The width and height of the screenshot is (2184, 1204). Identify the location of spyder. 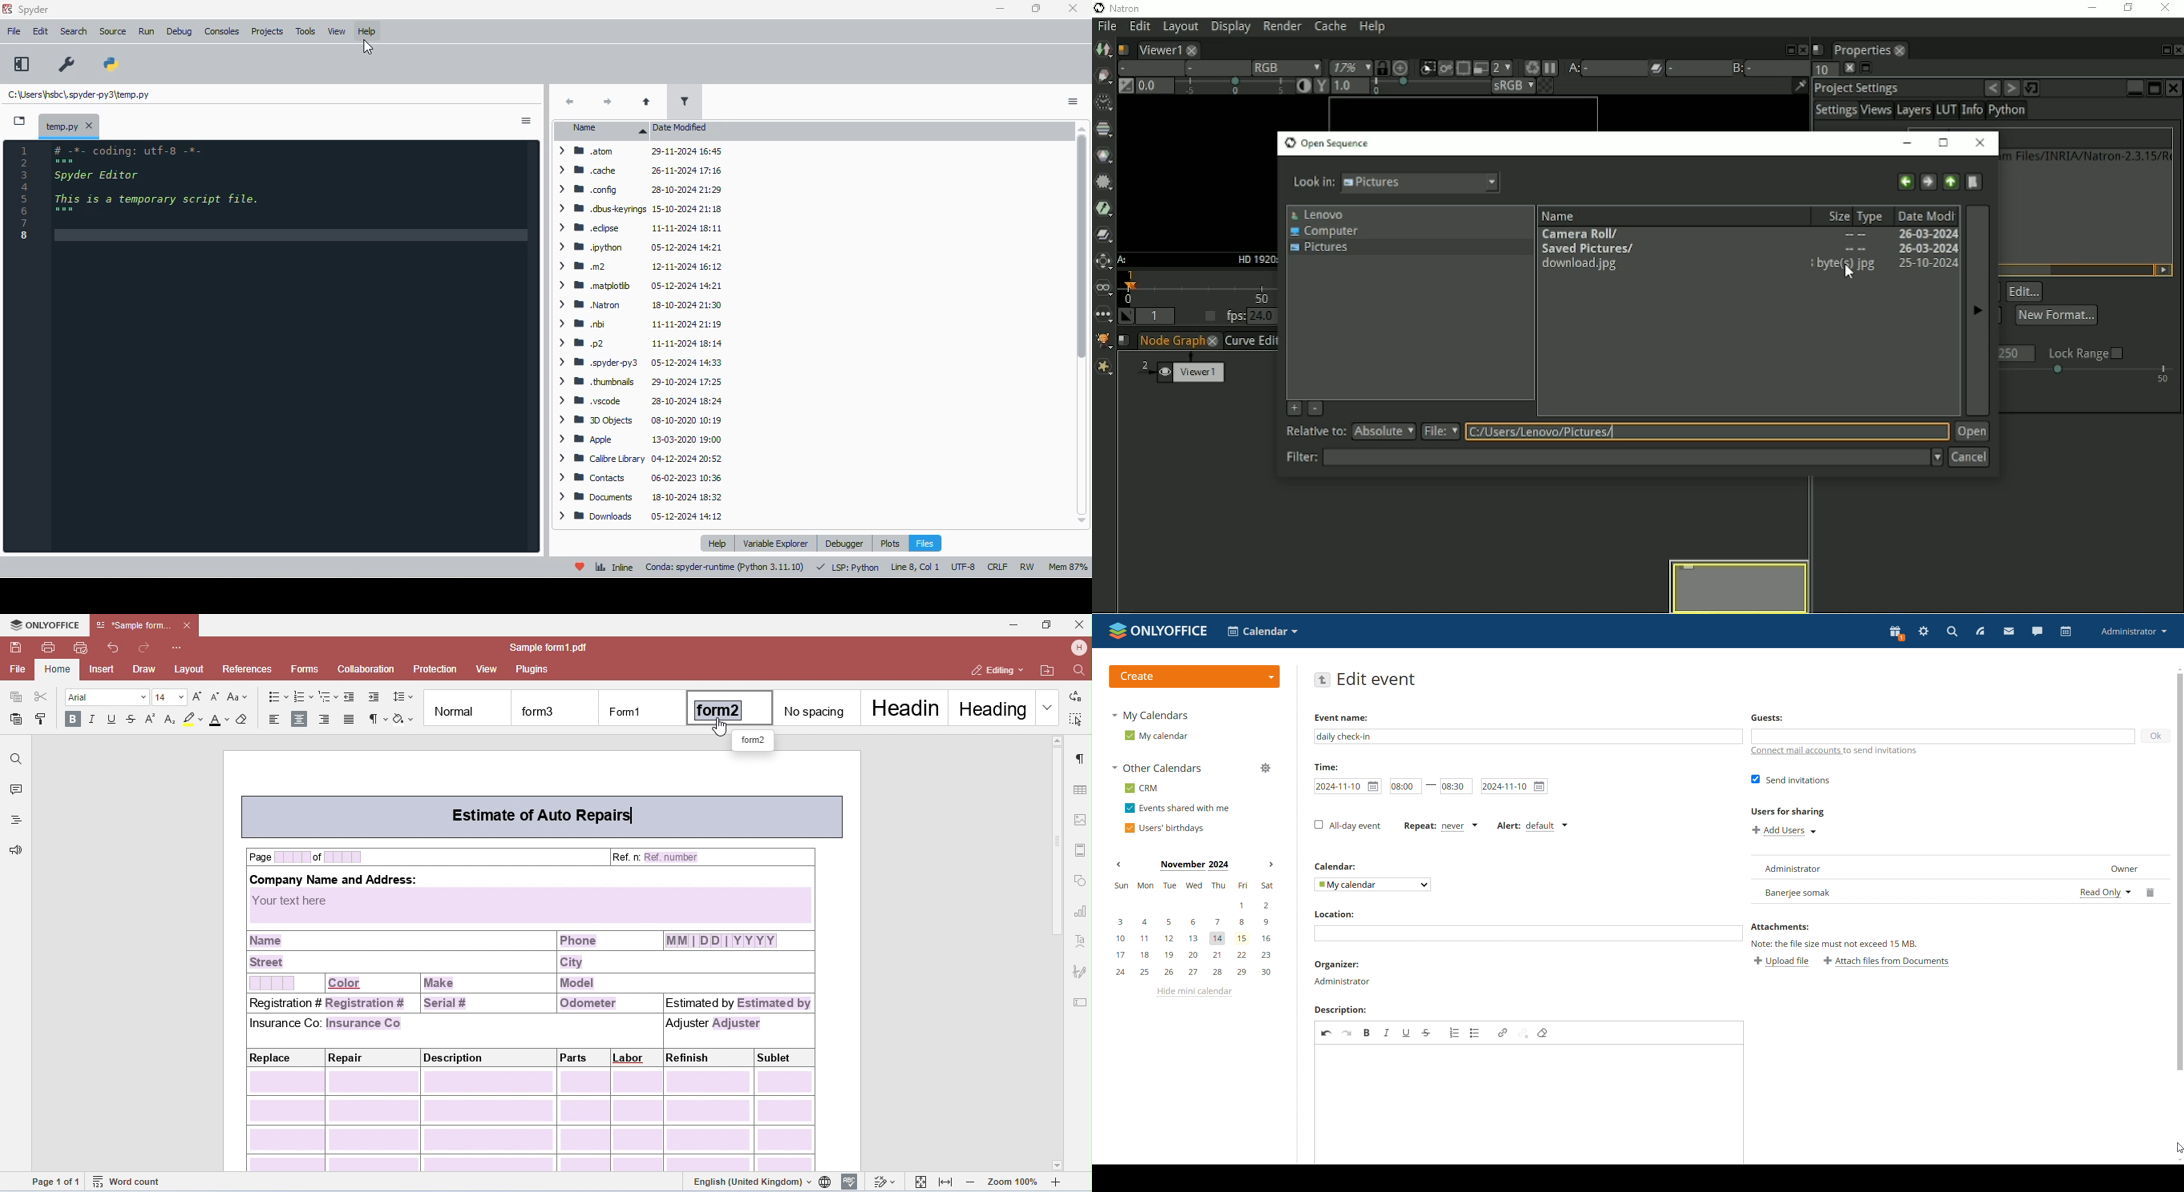
(34, 10).